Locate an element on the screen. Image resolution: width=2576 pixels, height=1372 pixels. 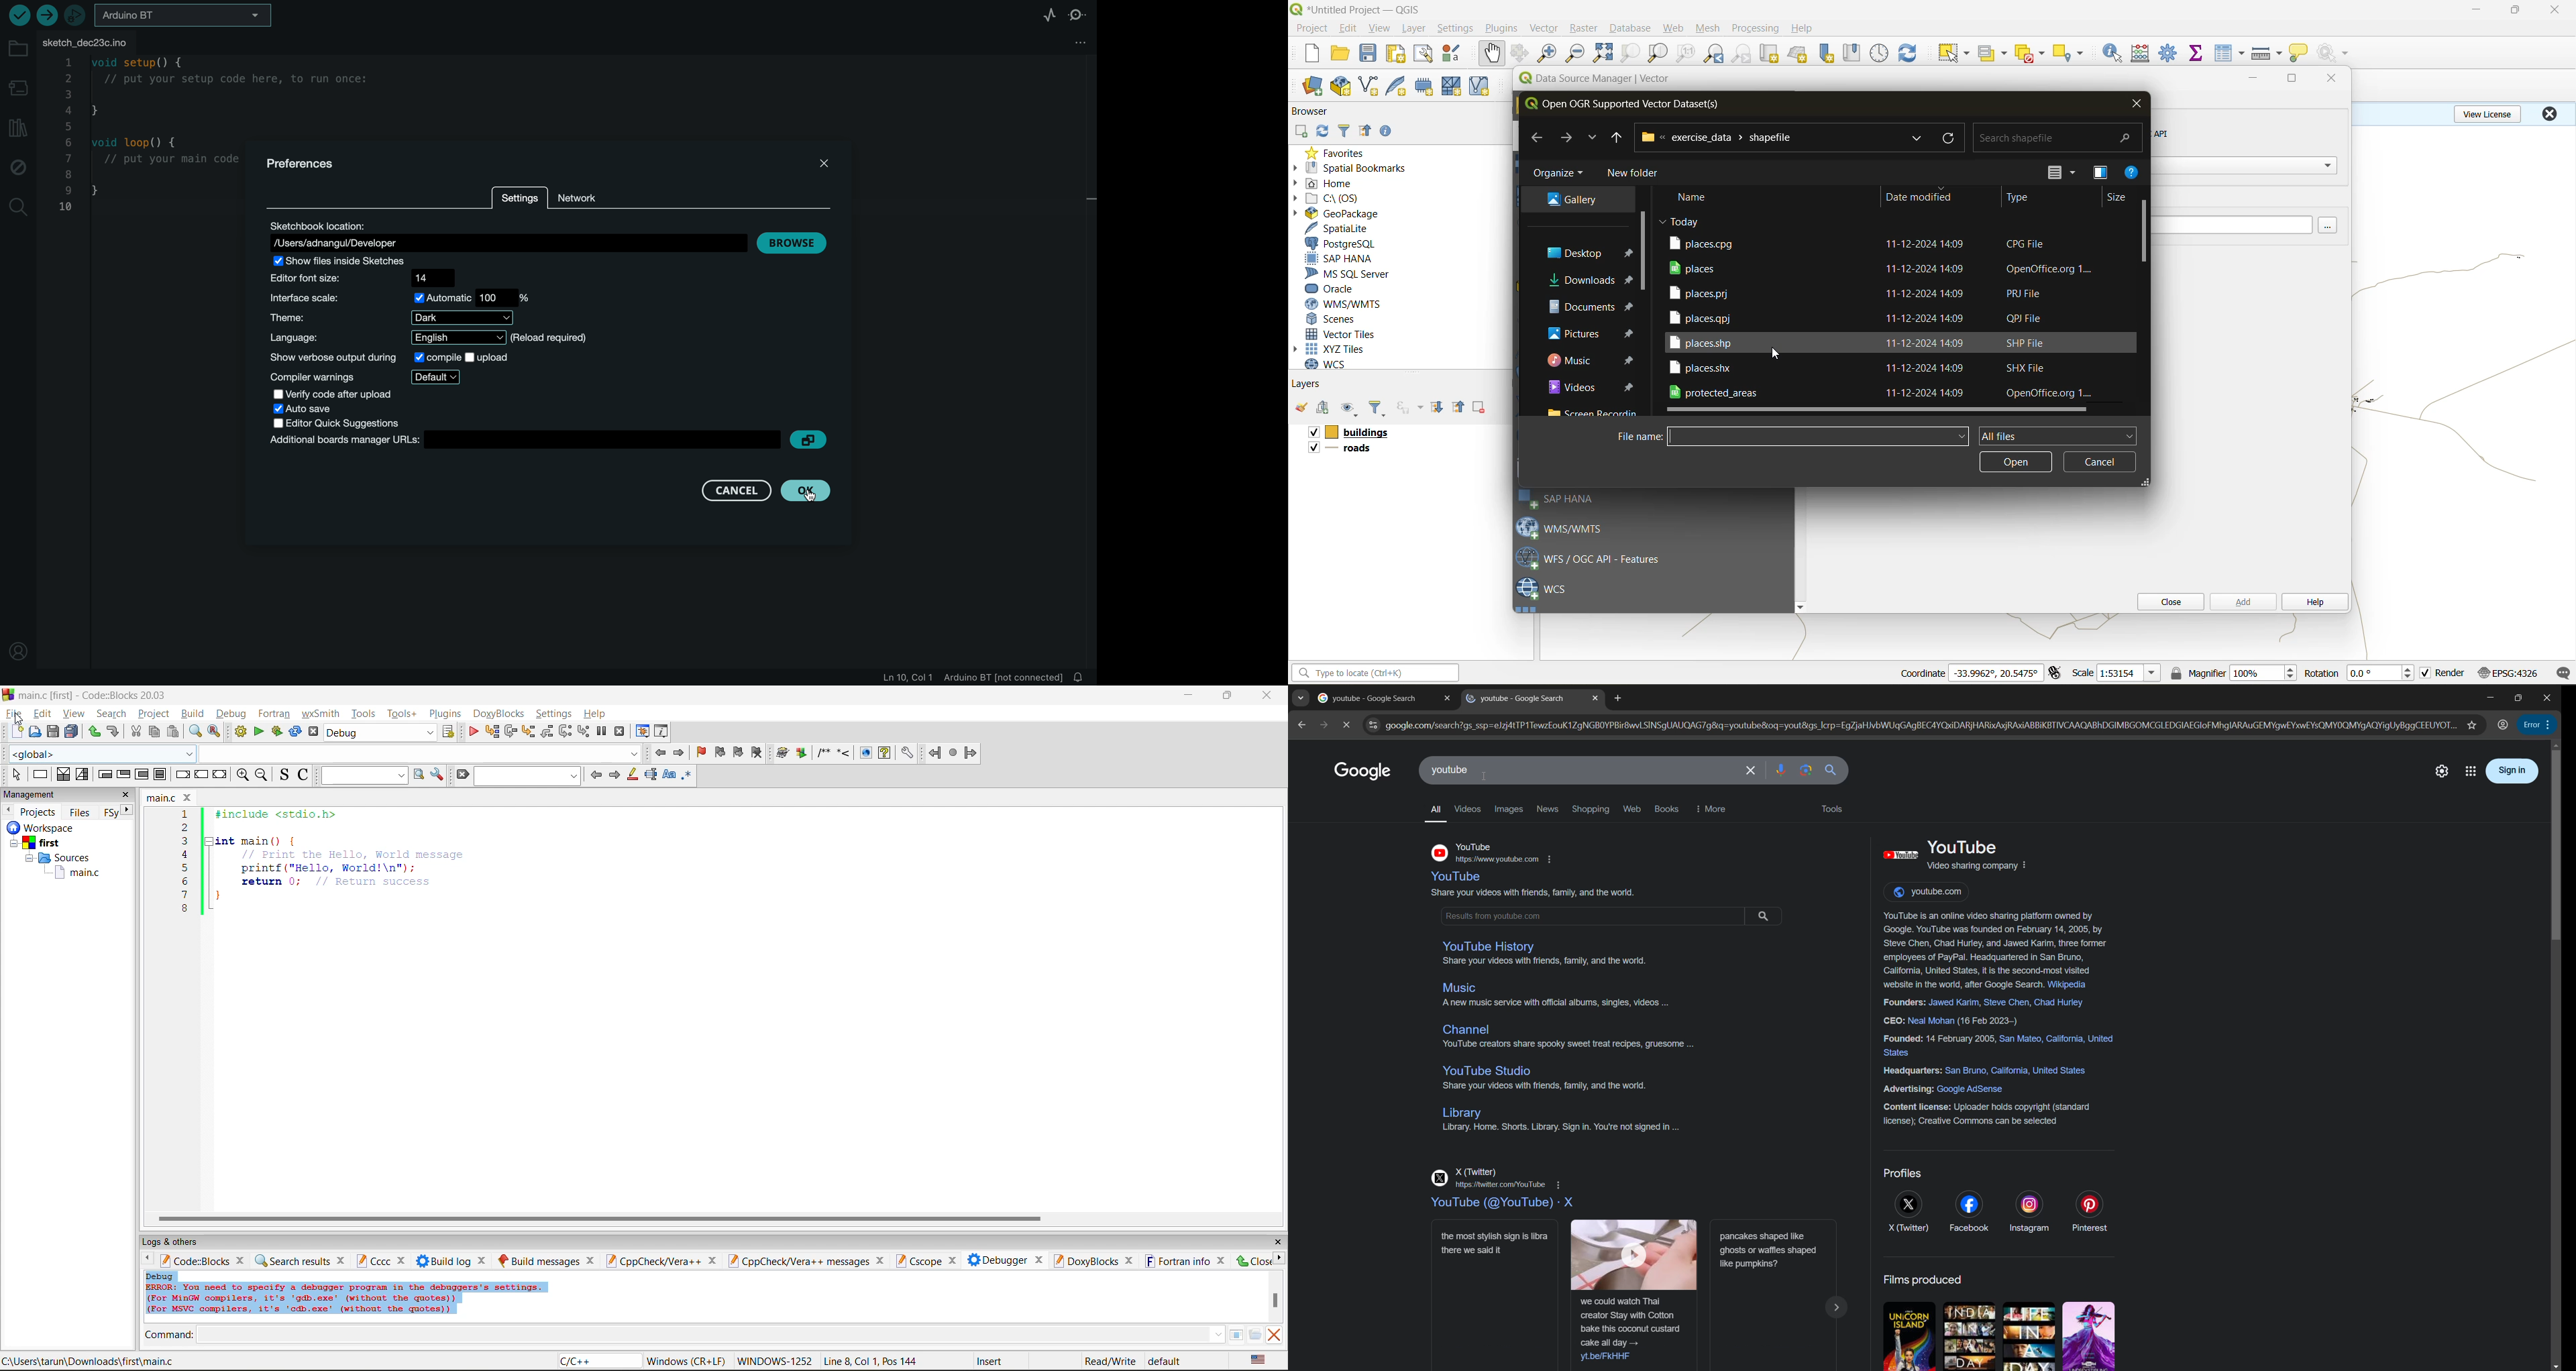
forward is located at coordinates (1321, 724).